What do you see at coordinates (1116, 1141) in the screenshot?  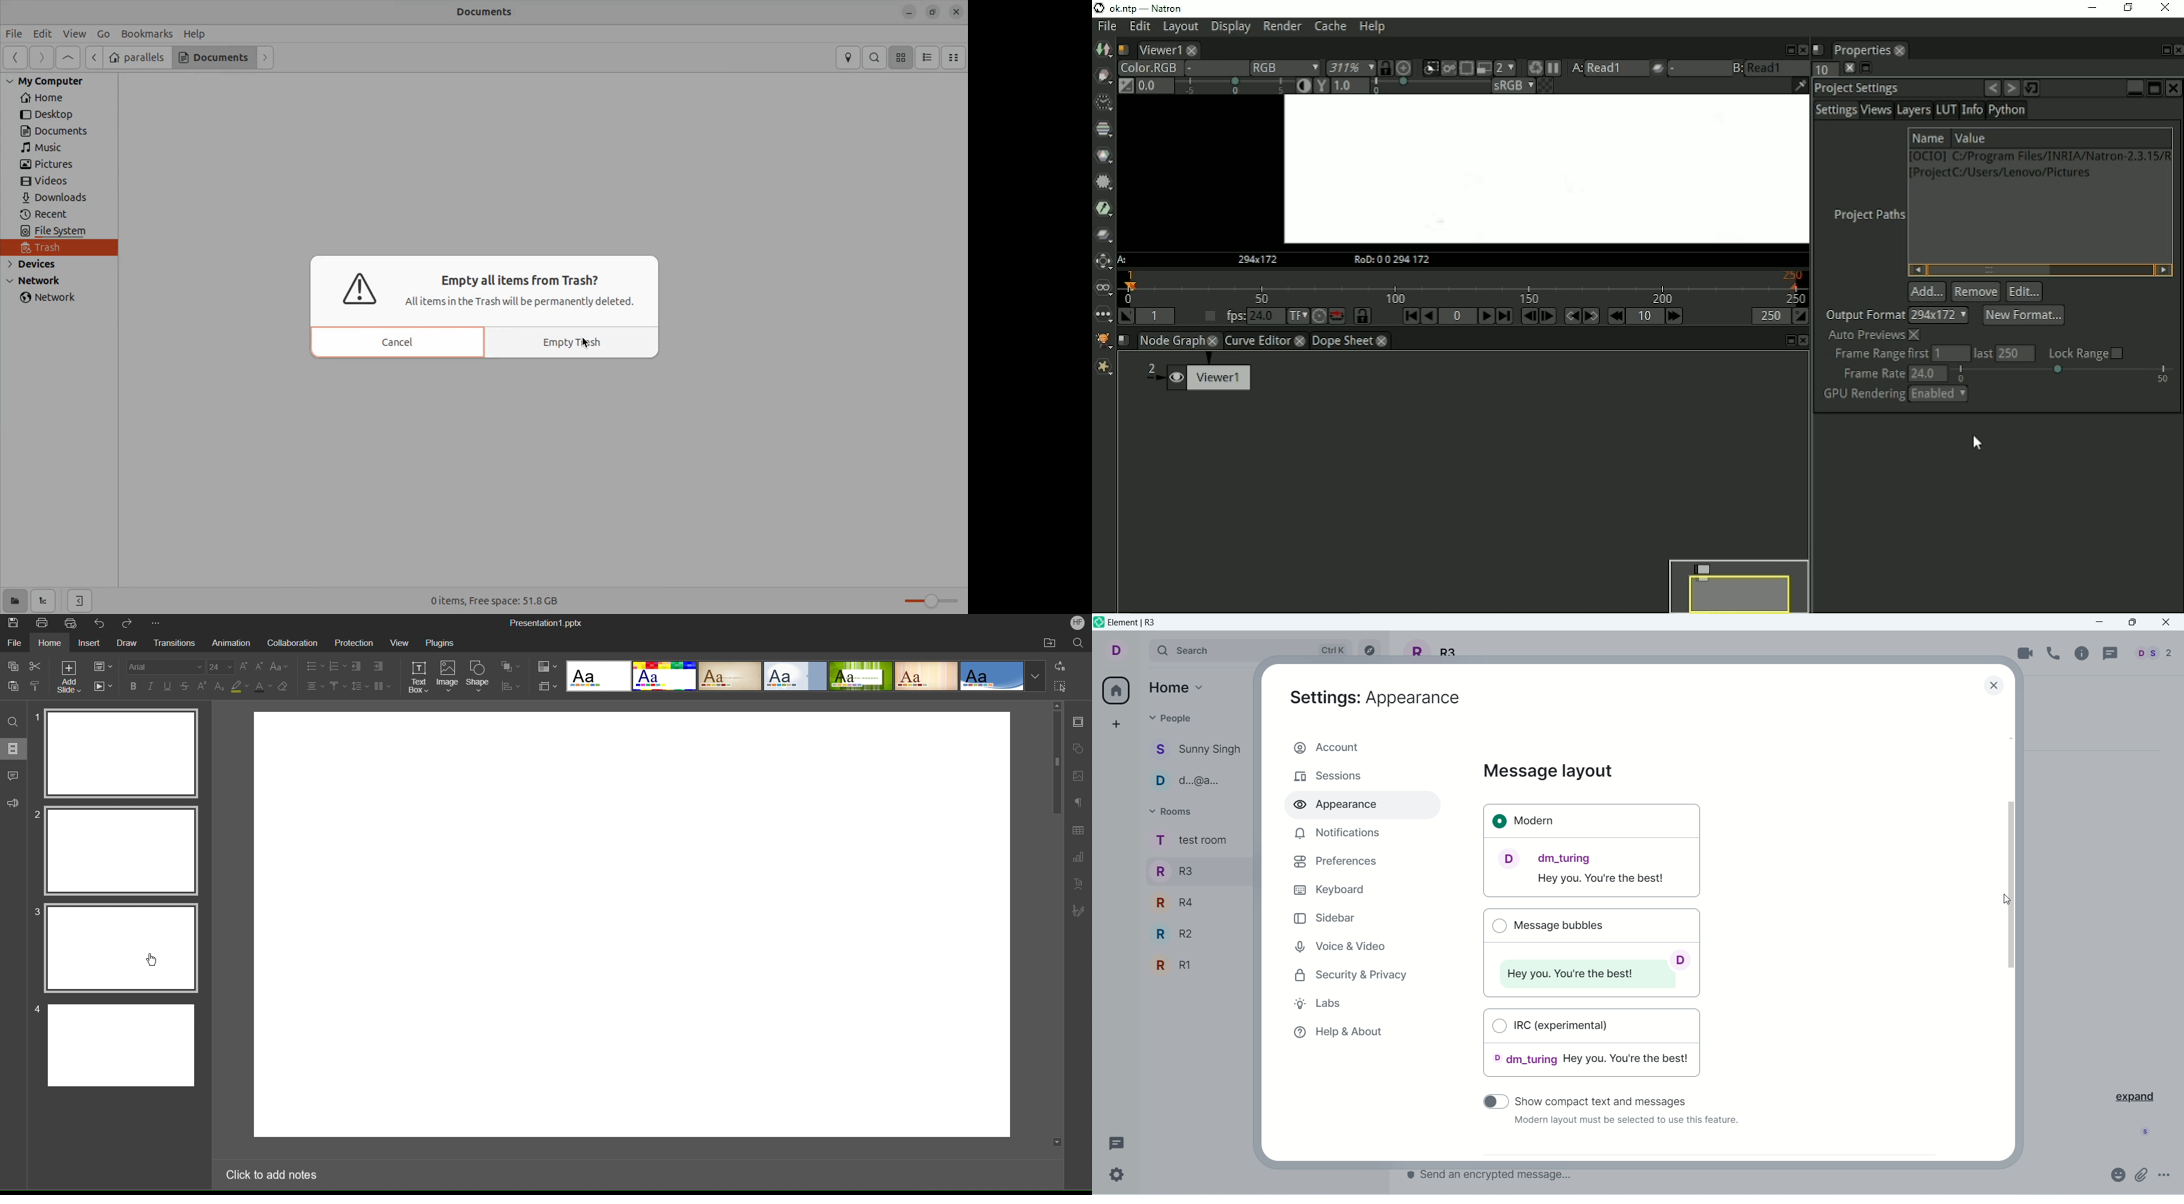 I see `threads` at bounding box center [1116, 1141].